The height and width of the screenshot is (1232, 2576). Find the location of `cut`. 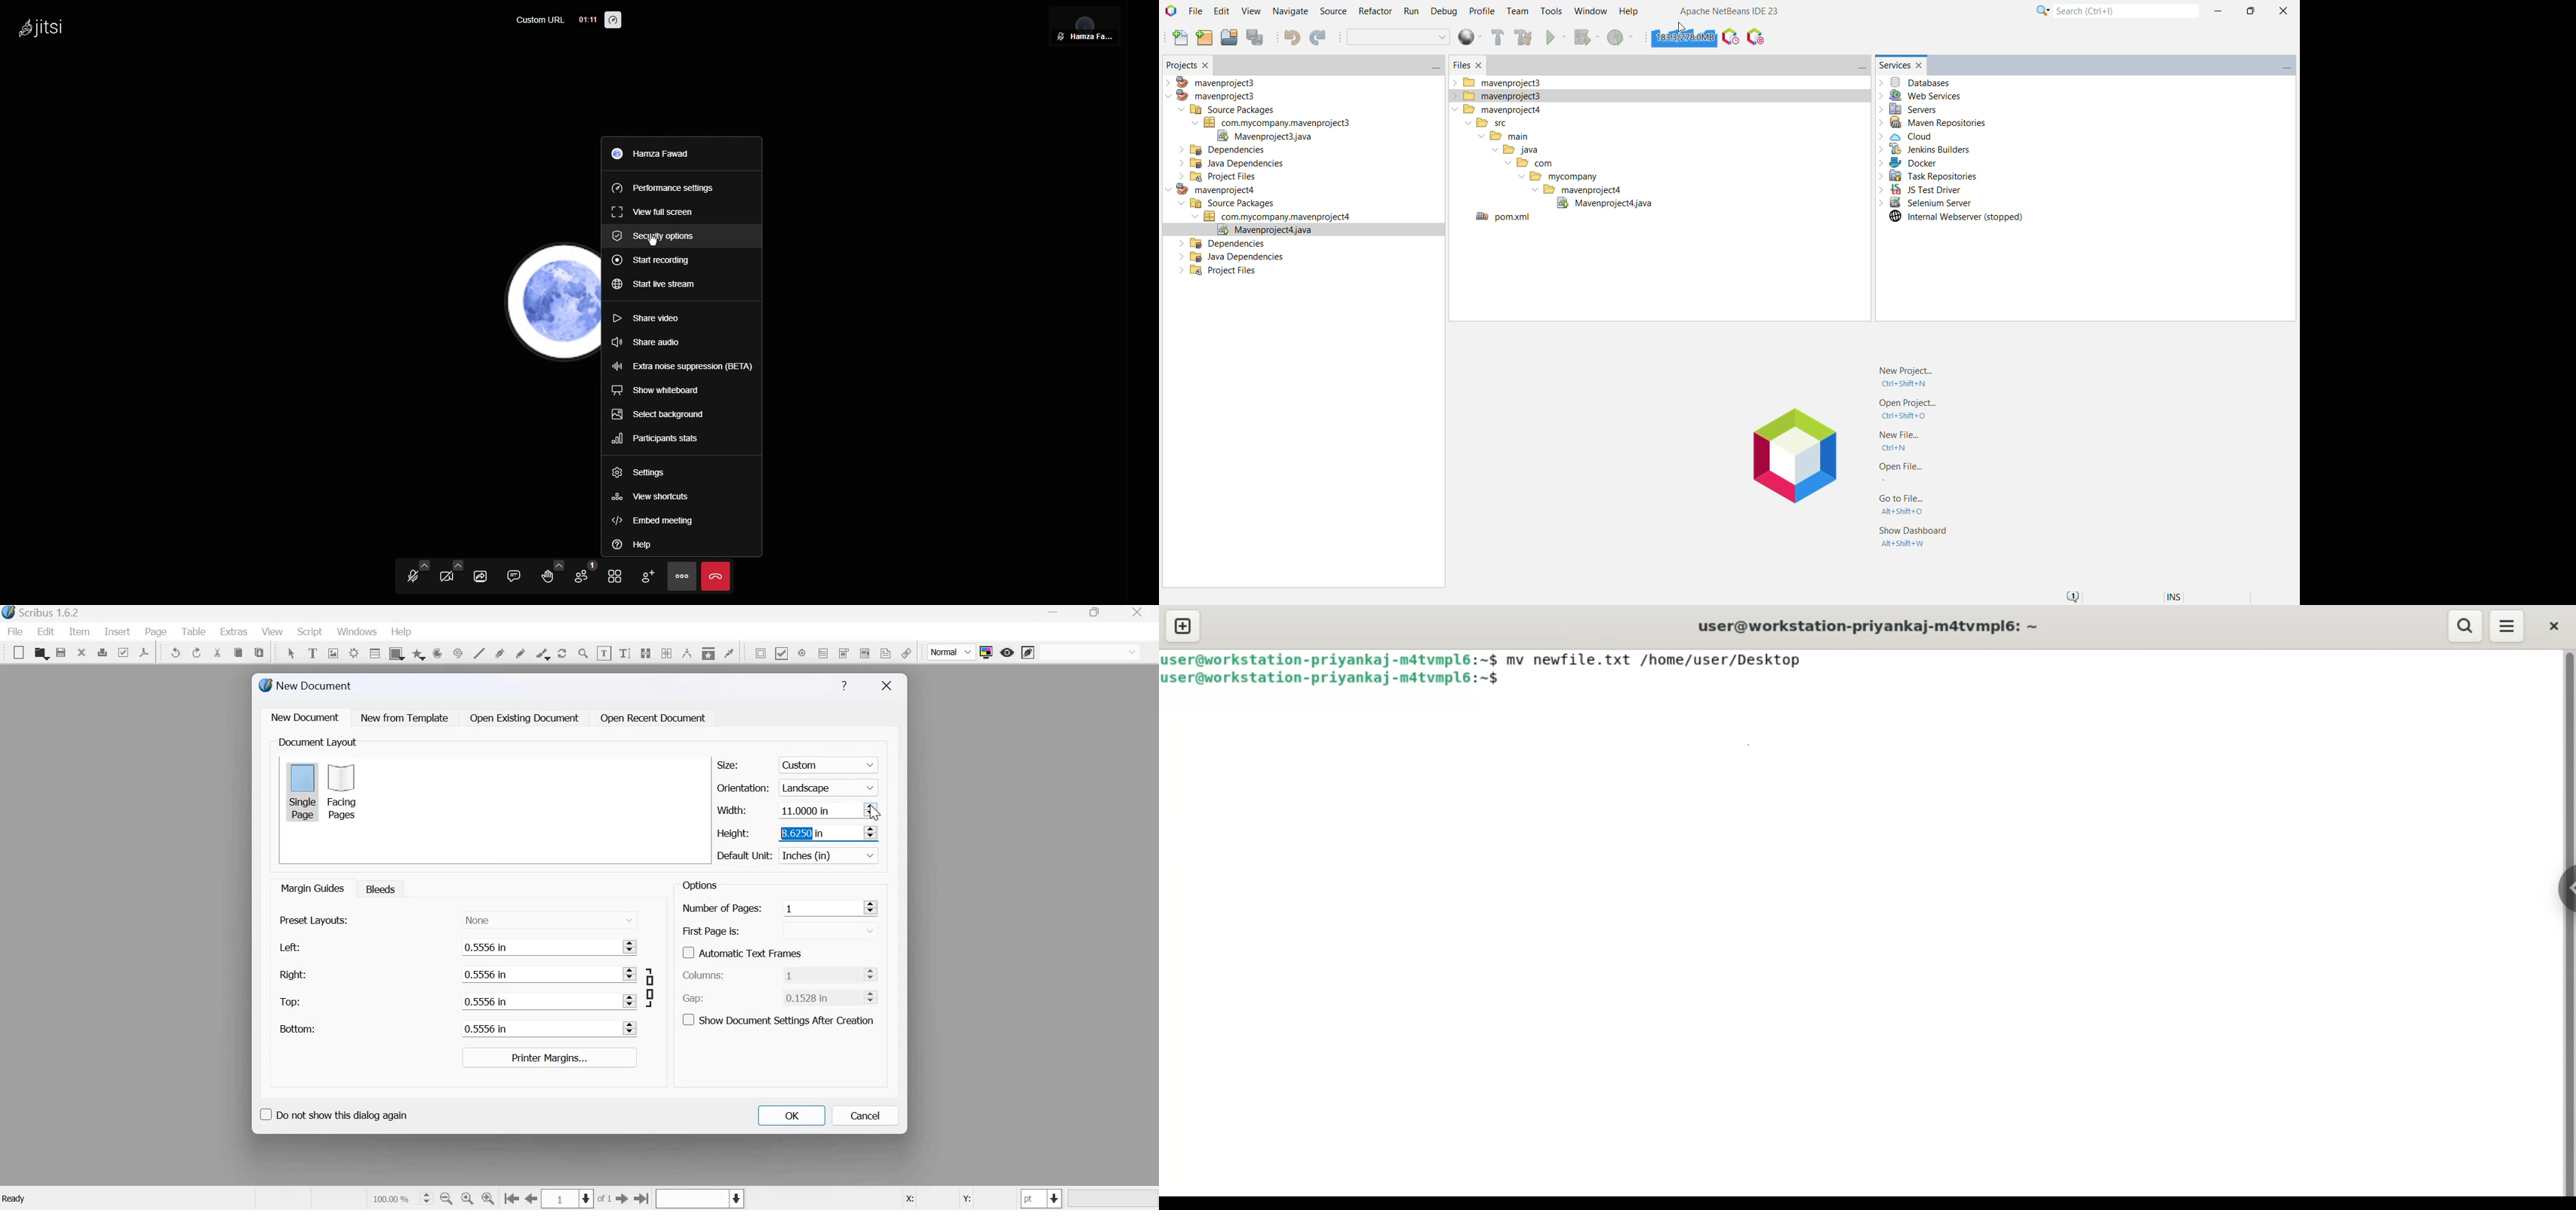

cut is located at coordinates (218, 653).